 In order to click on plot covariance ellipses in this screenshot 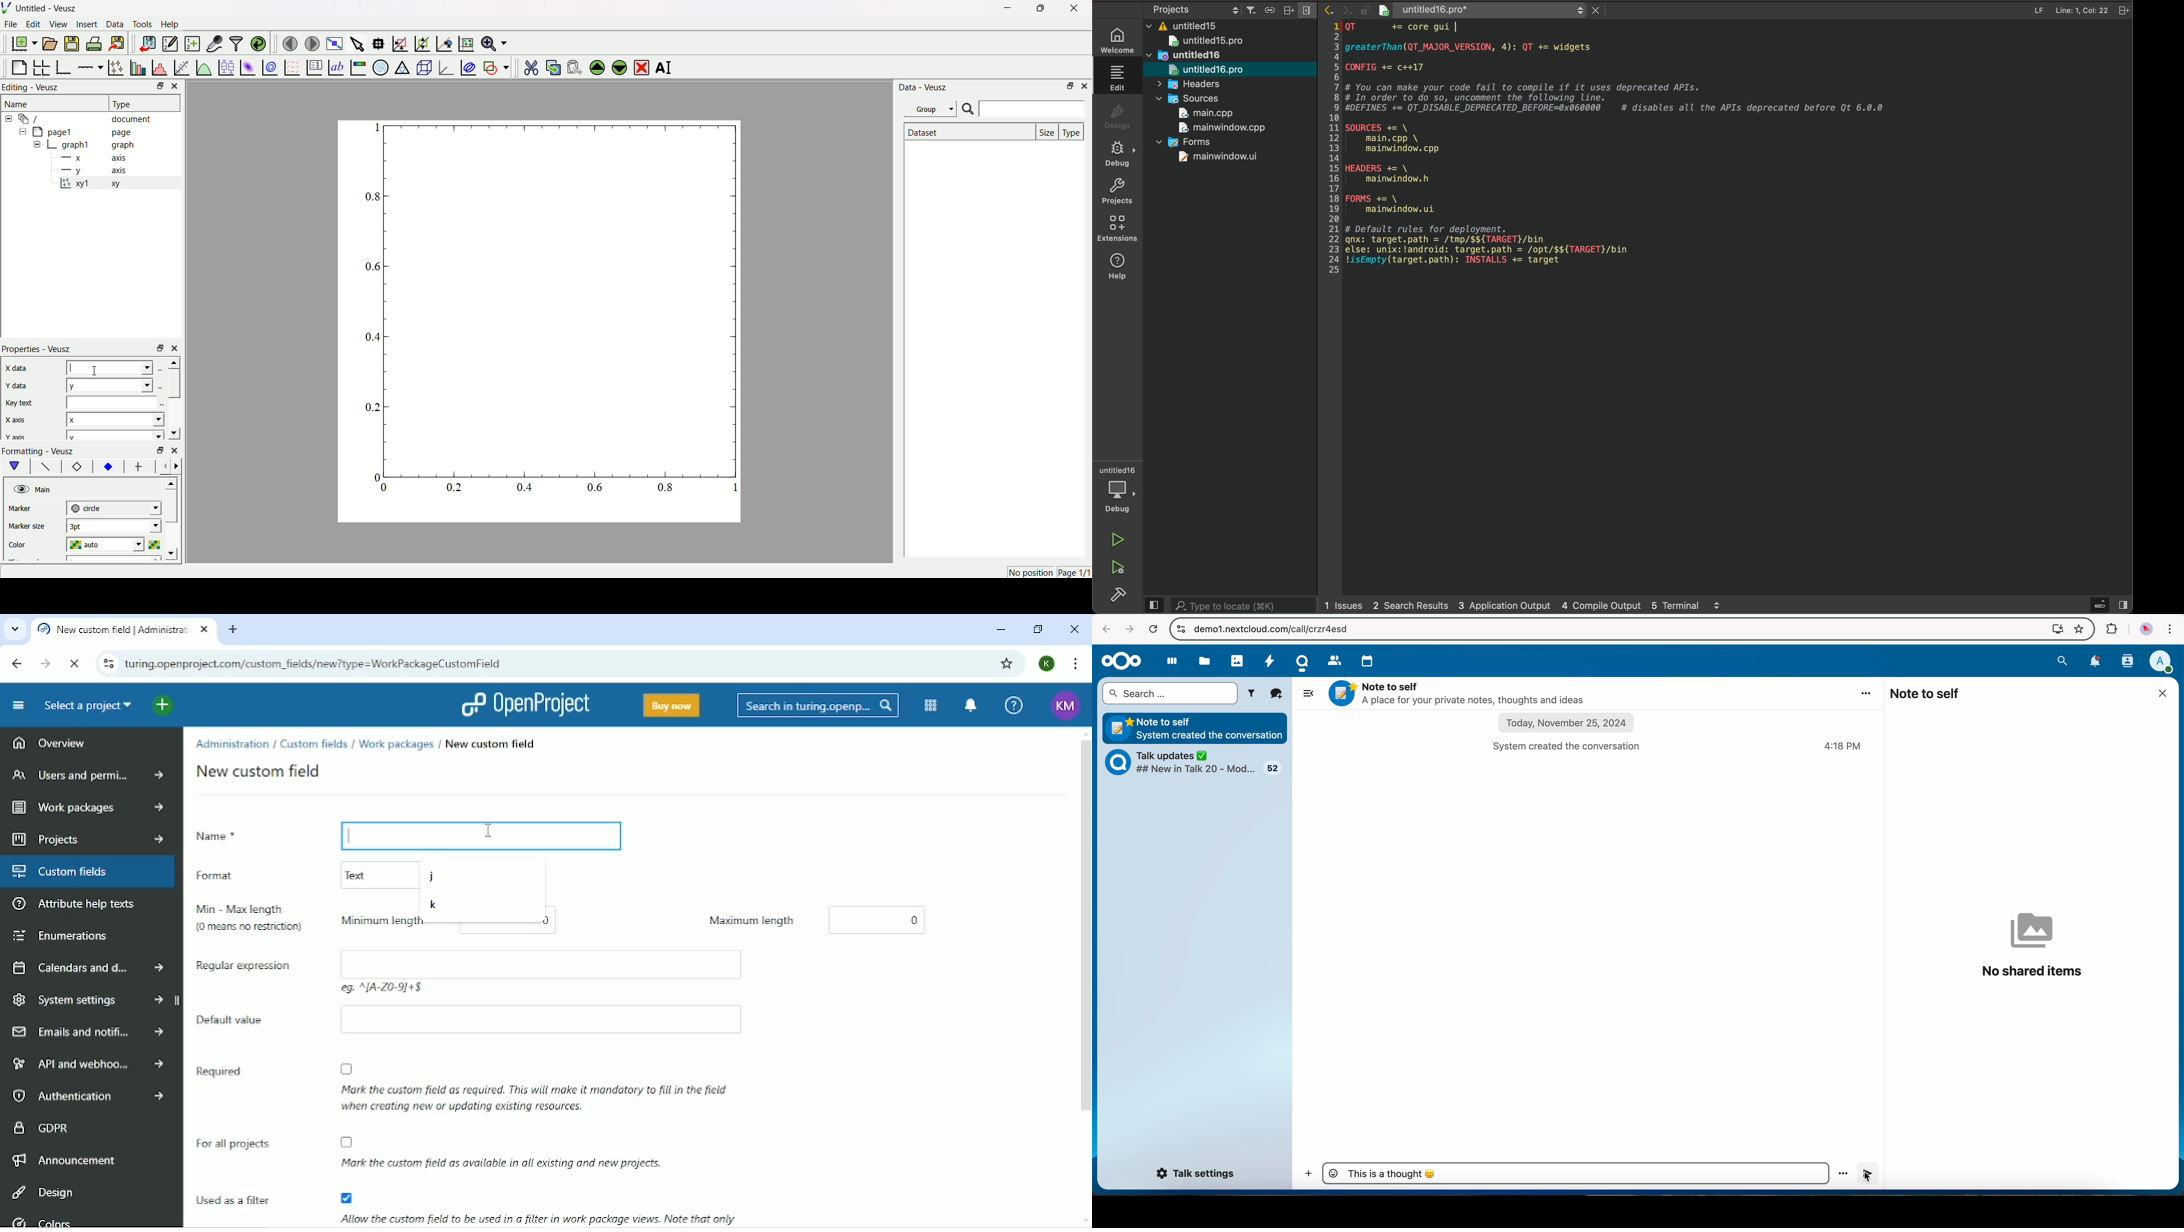, I will do `click(468, 66)`.